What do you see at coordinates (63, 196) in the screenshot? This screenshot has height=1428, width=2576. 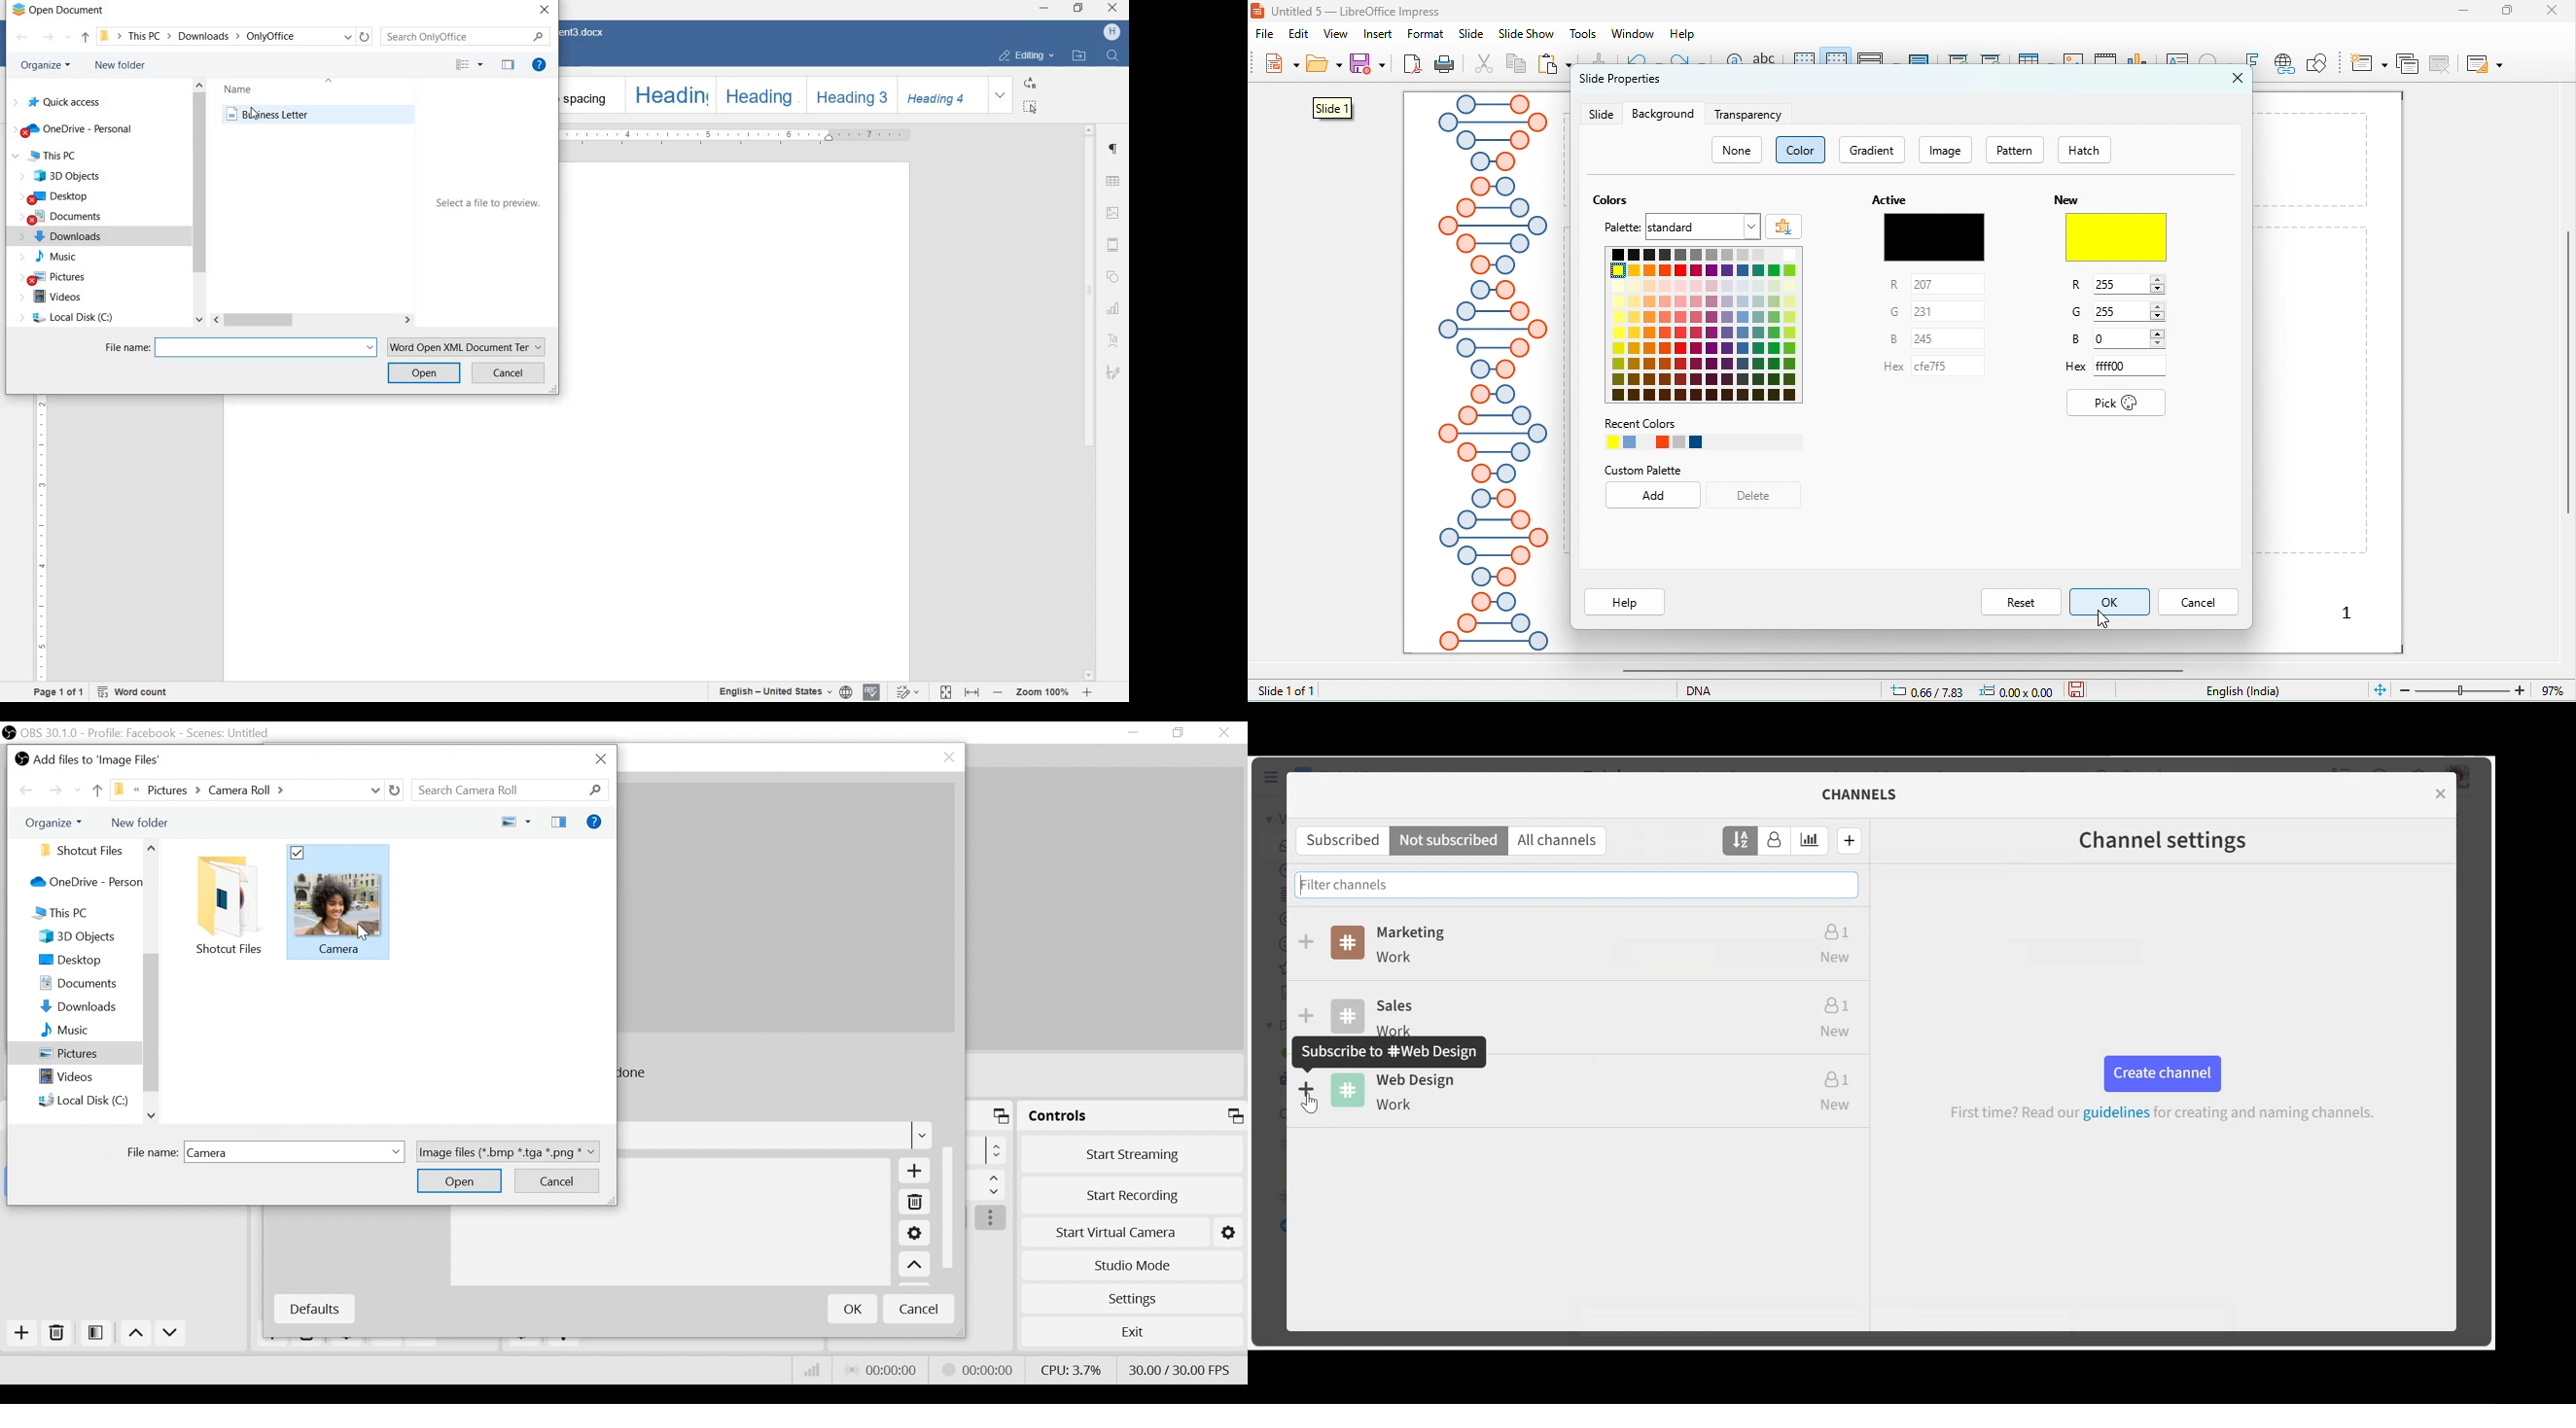 I see `desktop` at bounding box center [63, 196].